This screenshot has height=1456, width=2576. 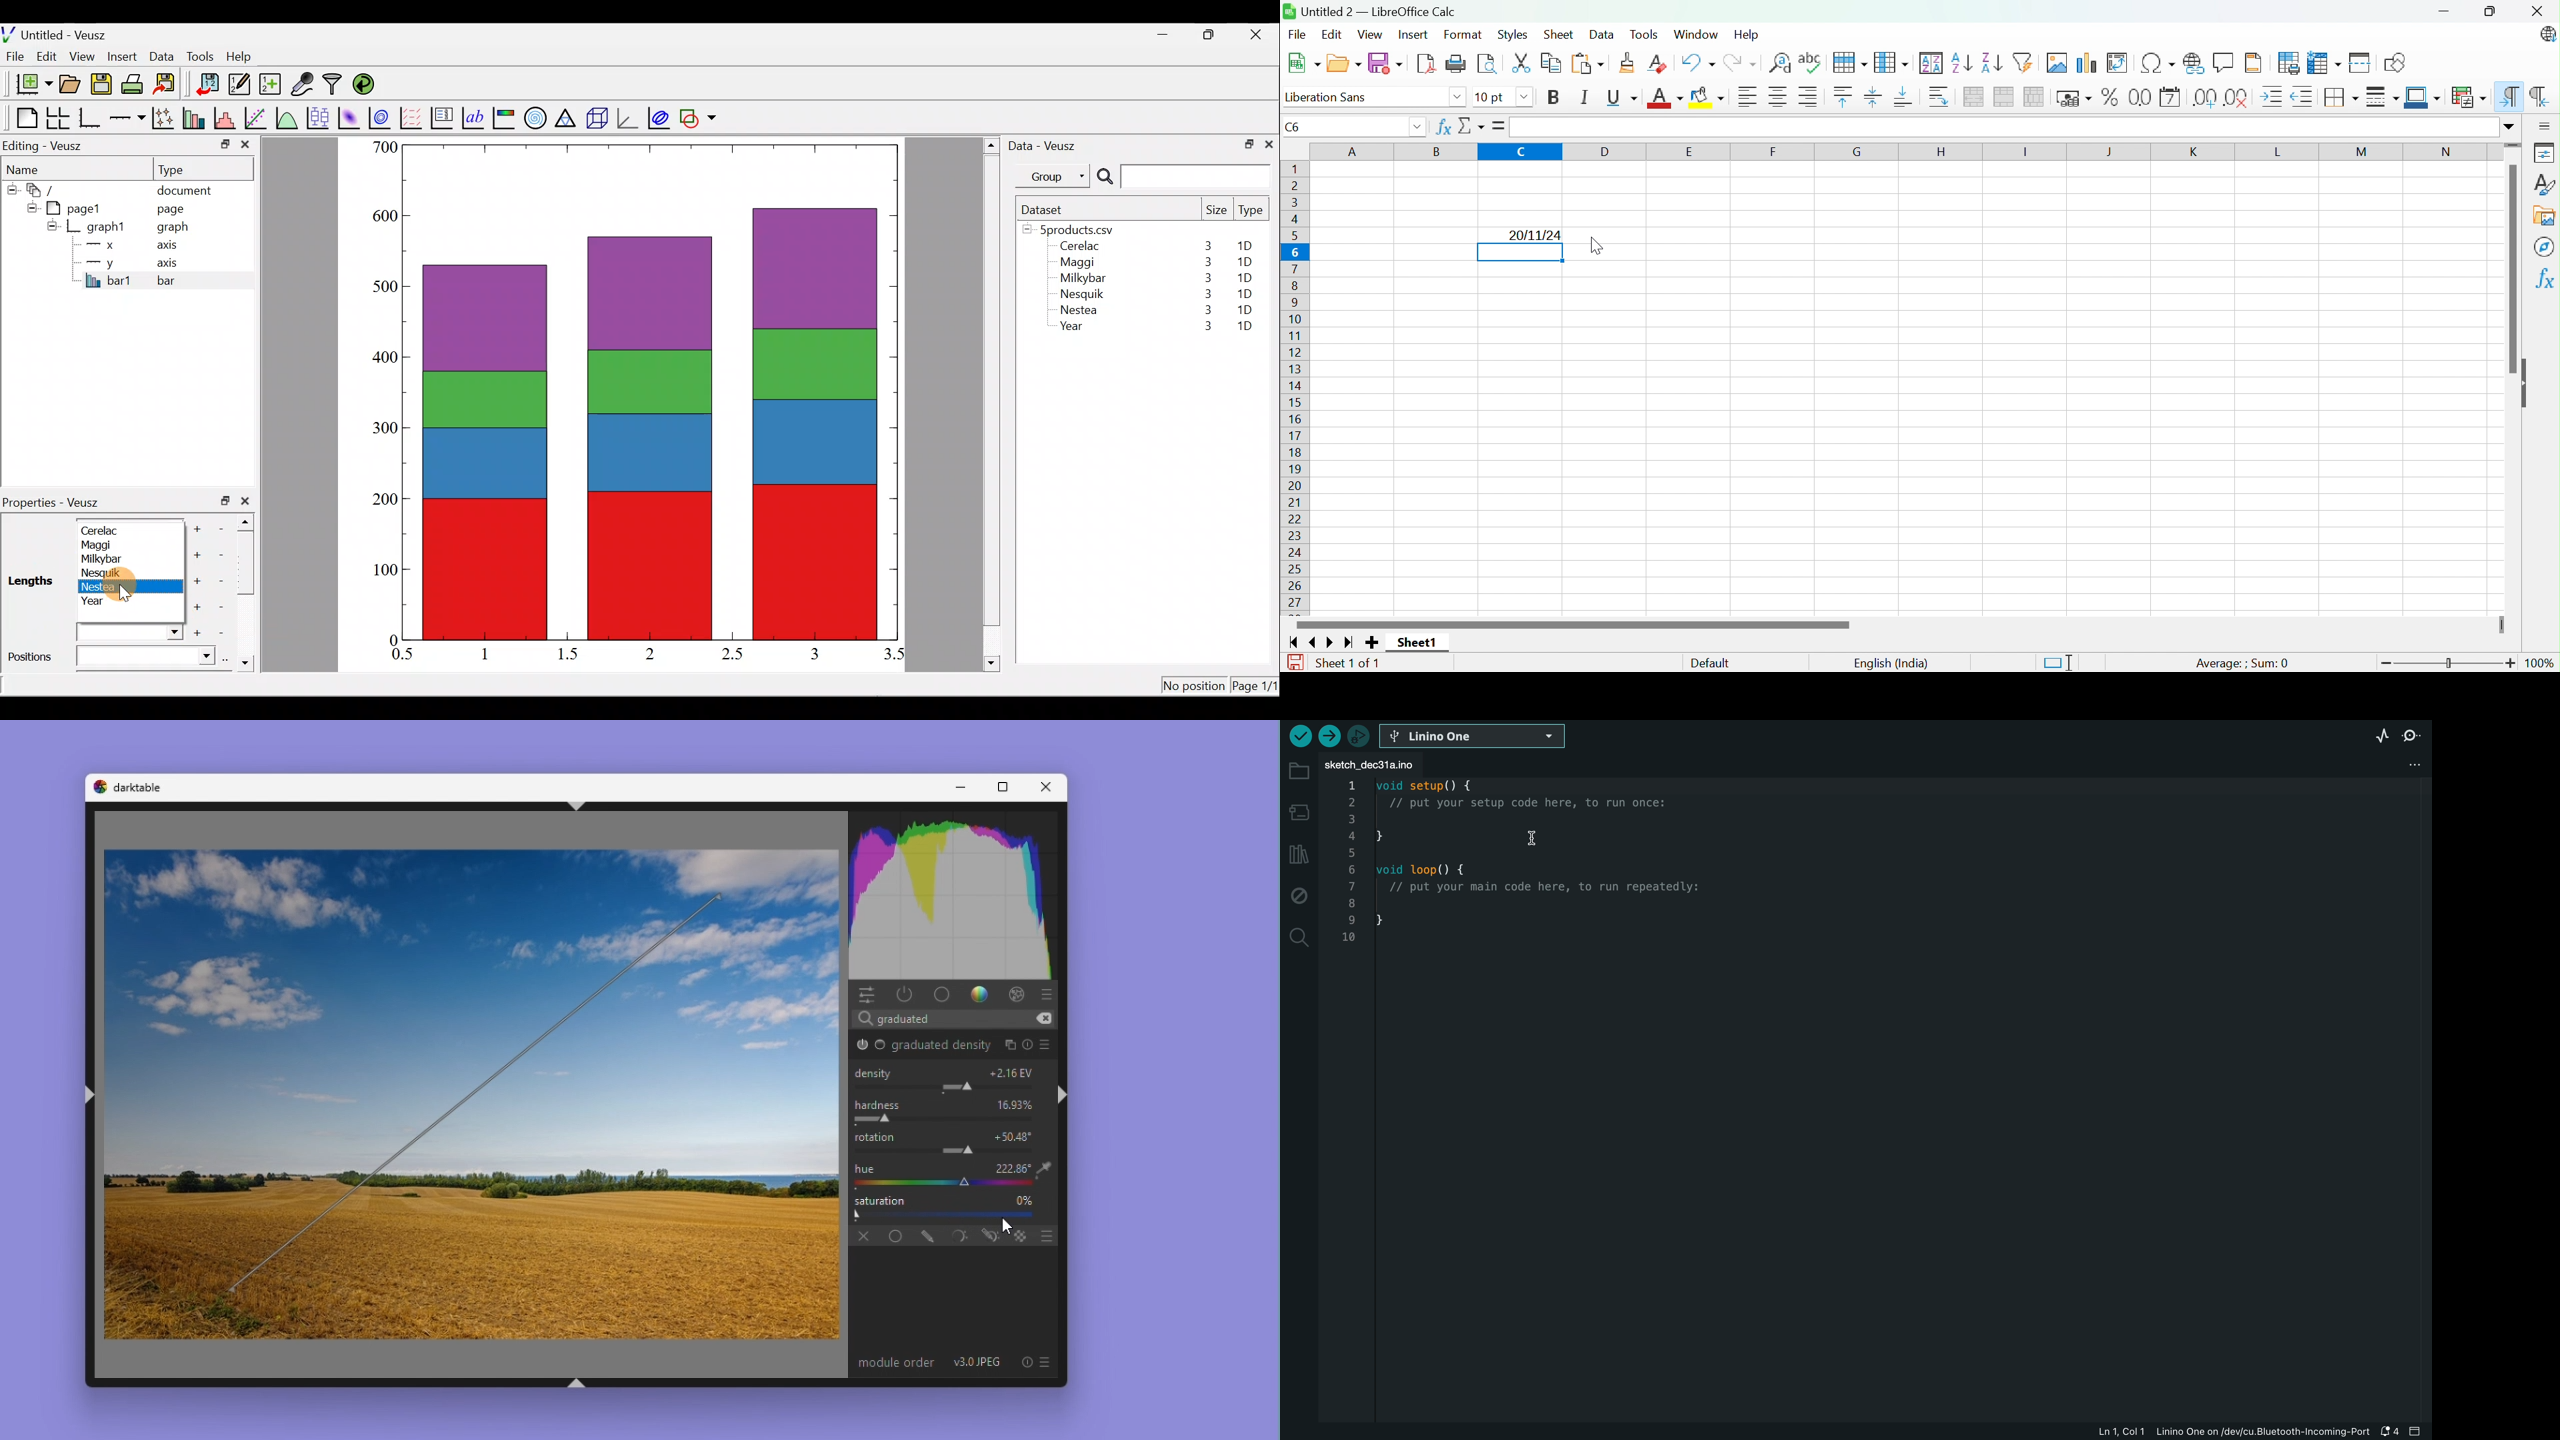 I want to click on +0.00, so click(x=1015, y=1136).